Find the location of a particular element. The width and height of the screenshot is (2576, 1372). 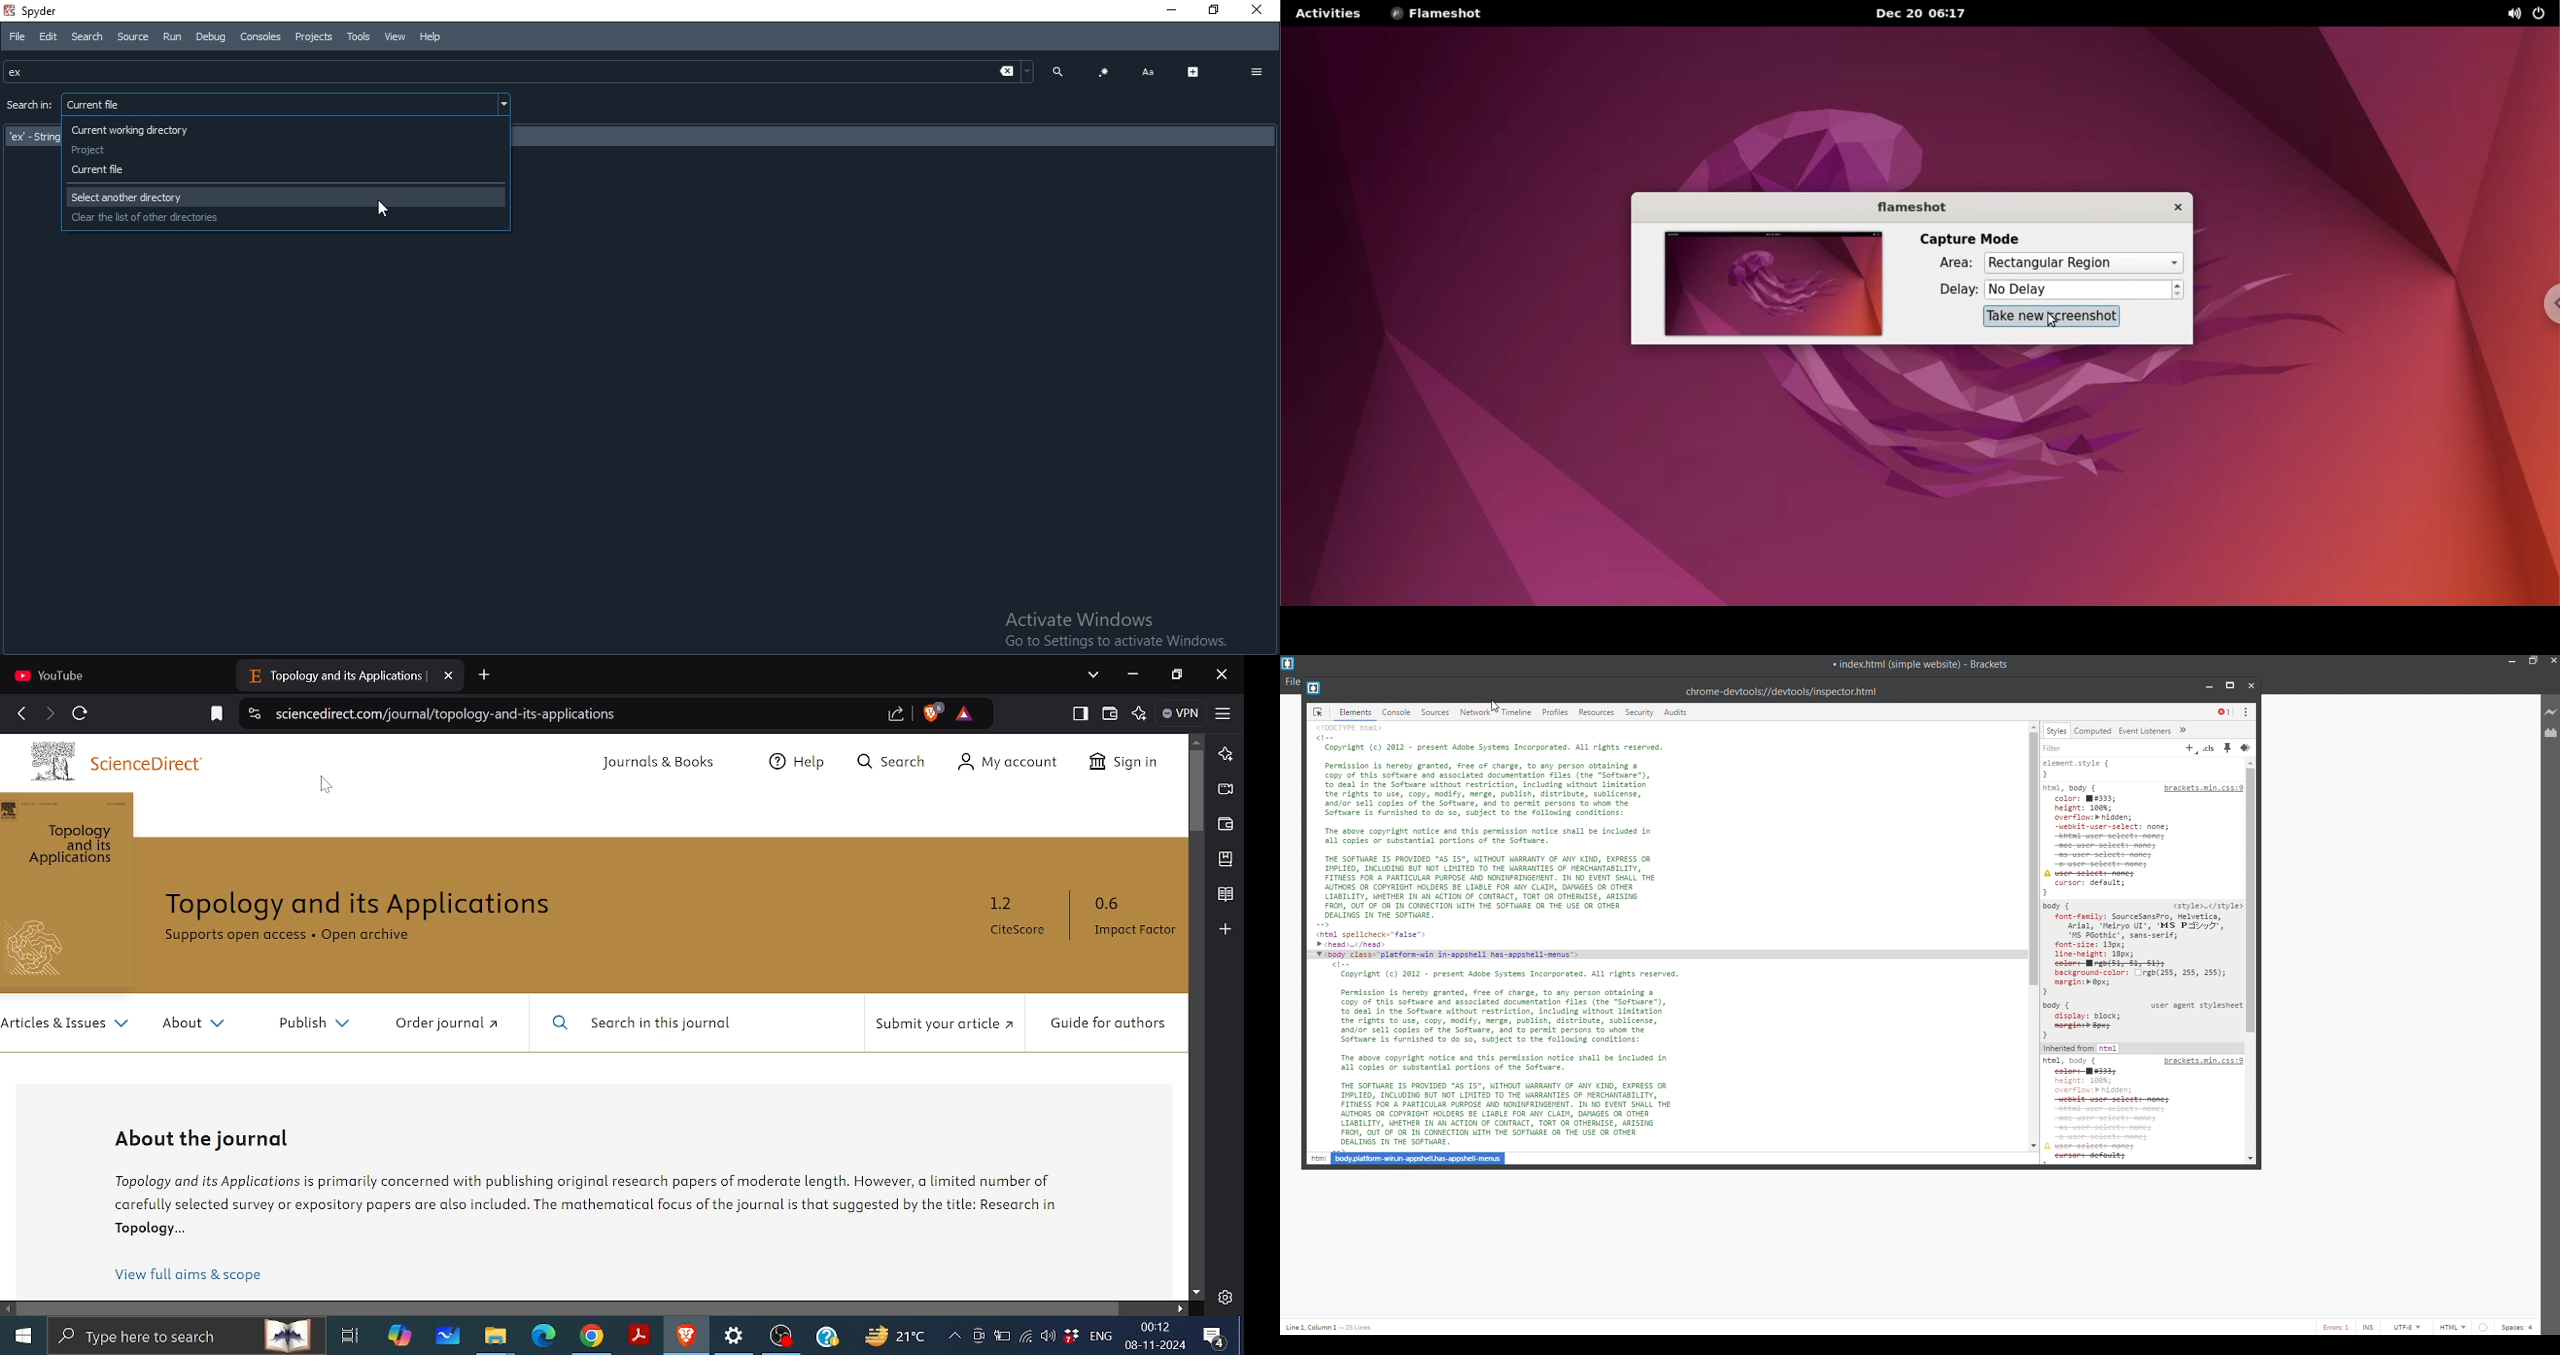

Microsoft edge is located at coordinates (544, 1337).